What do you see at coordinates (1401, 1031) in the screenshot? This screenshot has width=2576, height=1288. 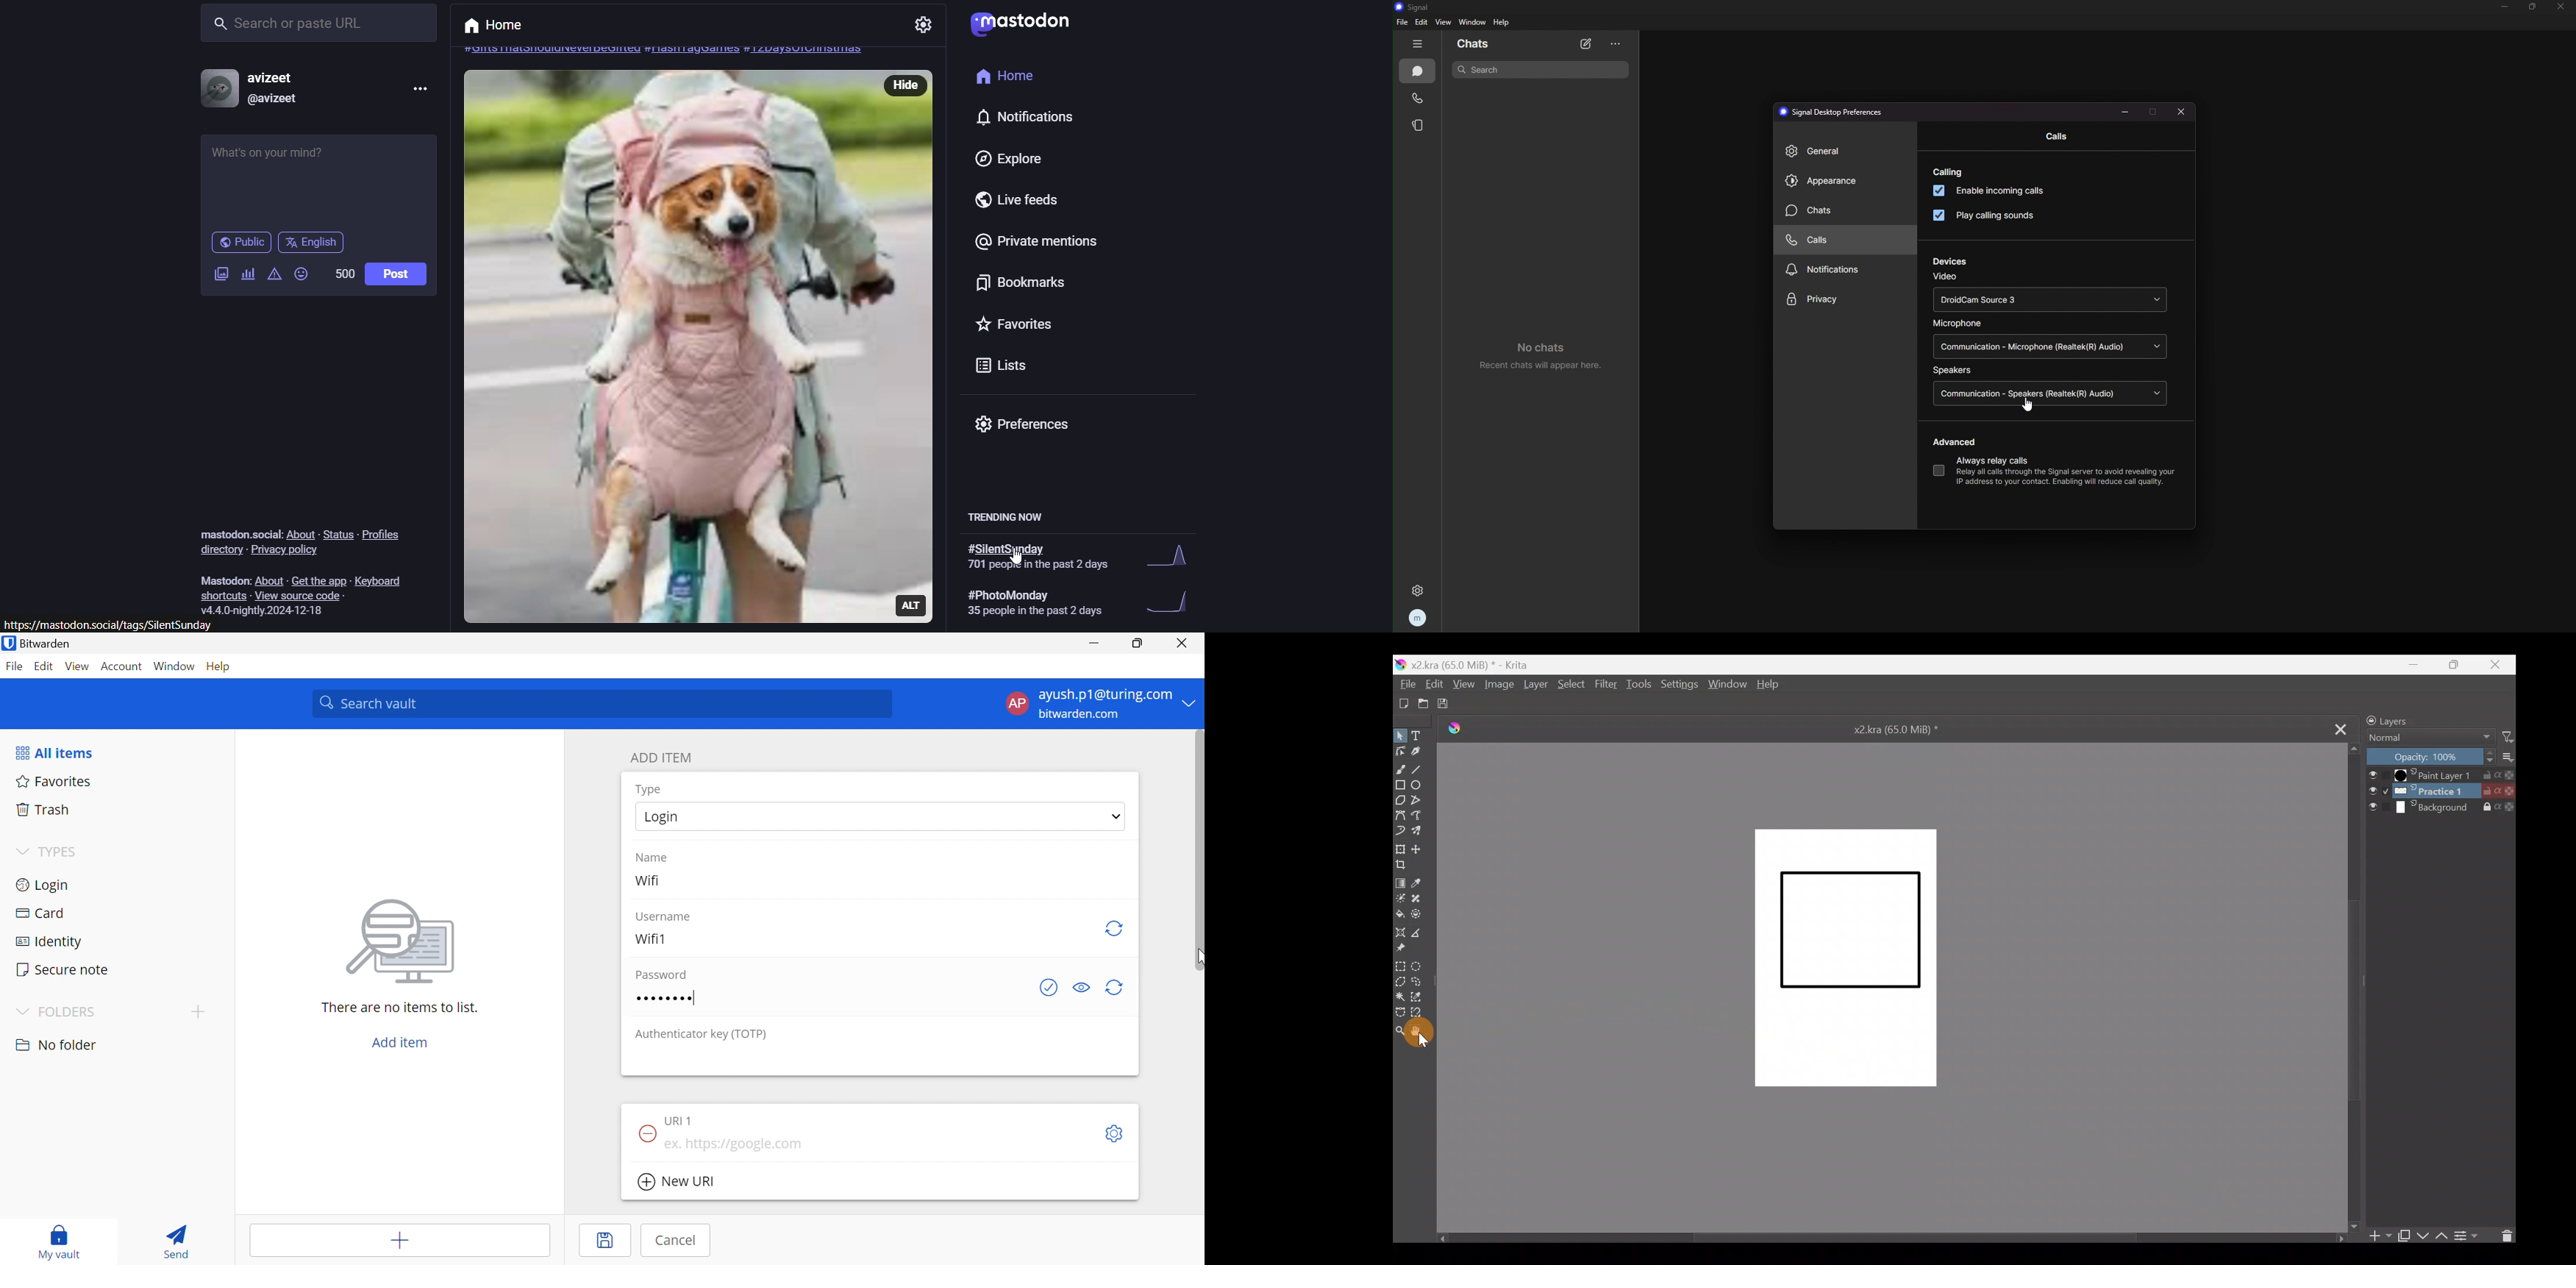 I see `Zoom tool` at bounding box center [1401, 1031].